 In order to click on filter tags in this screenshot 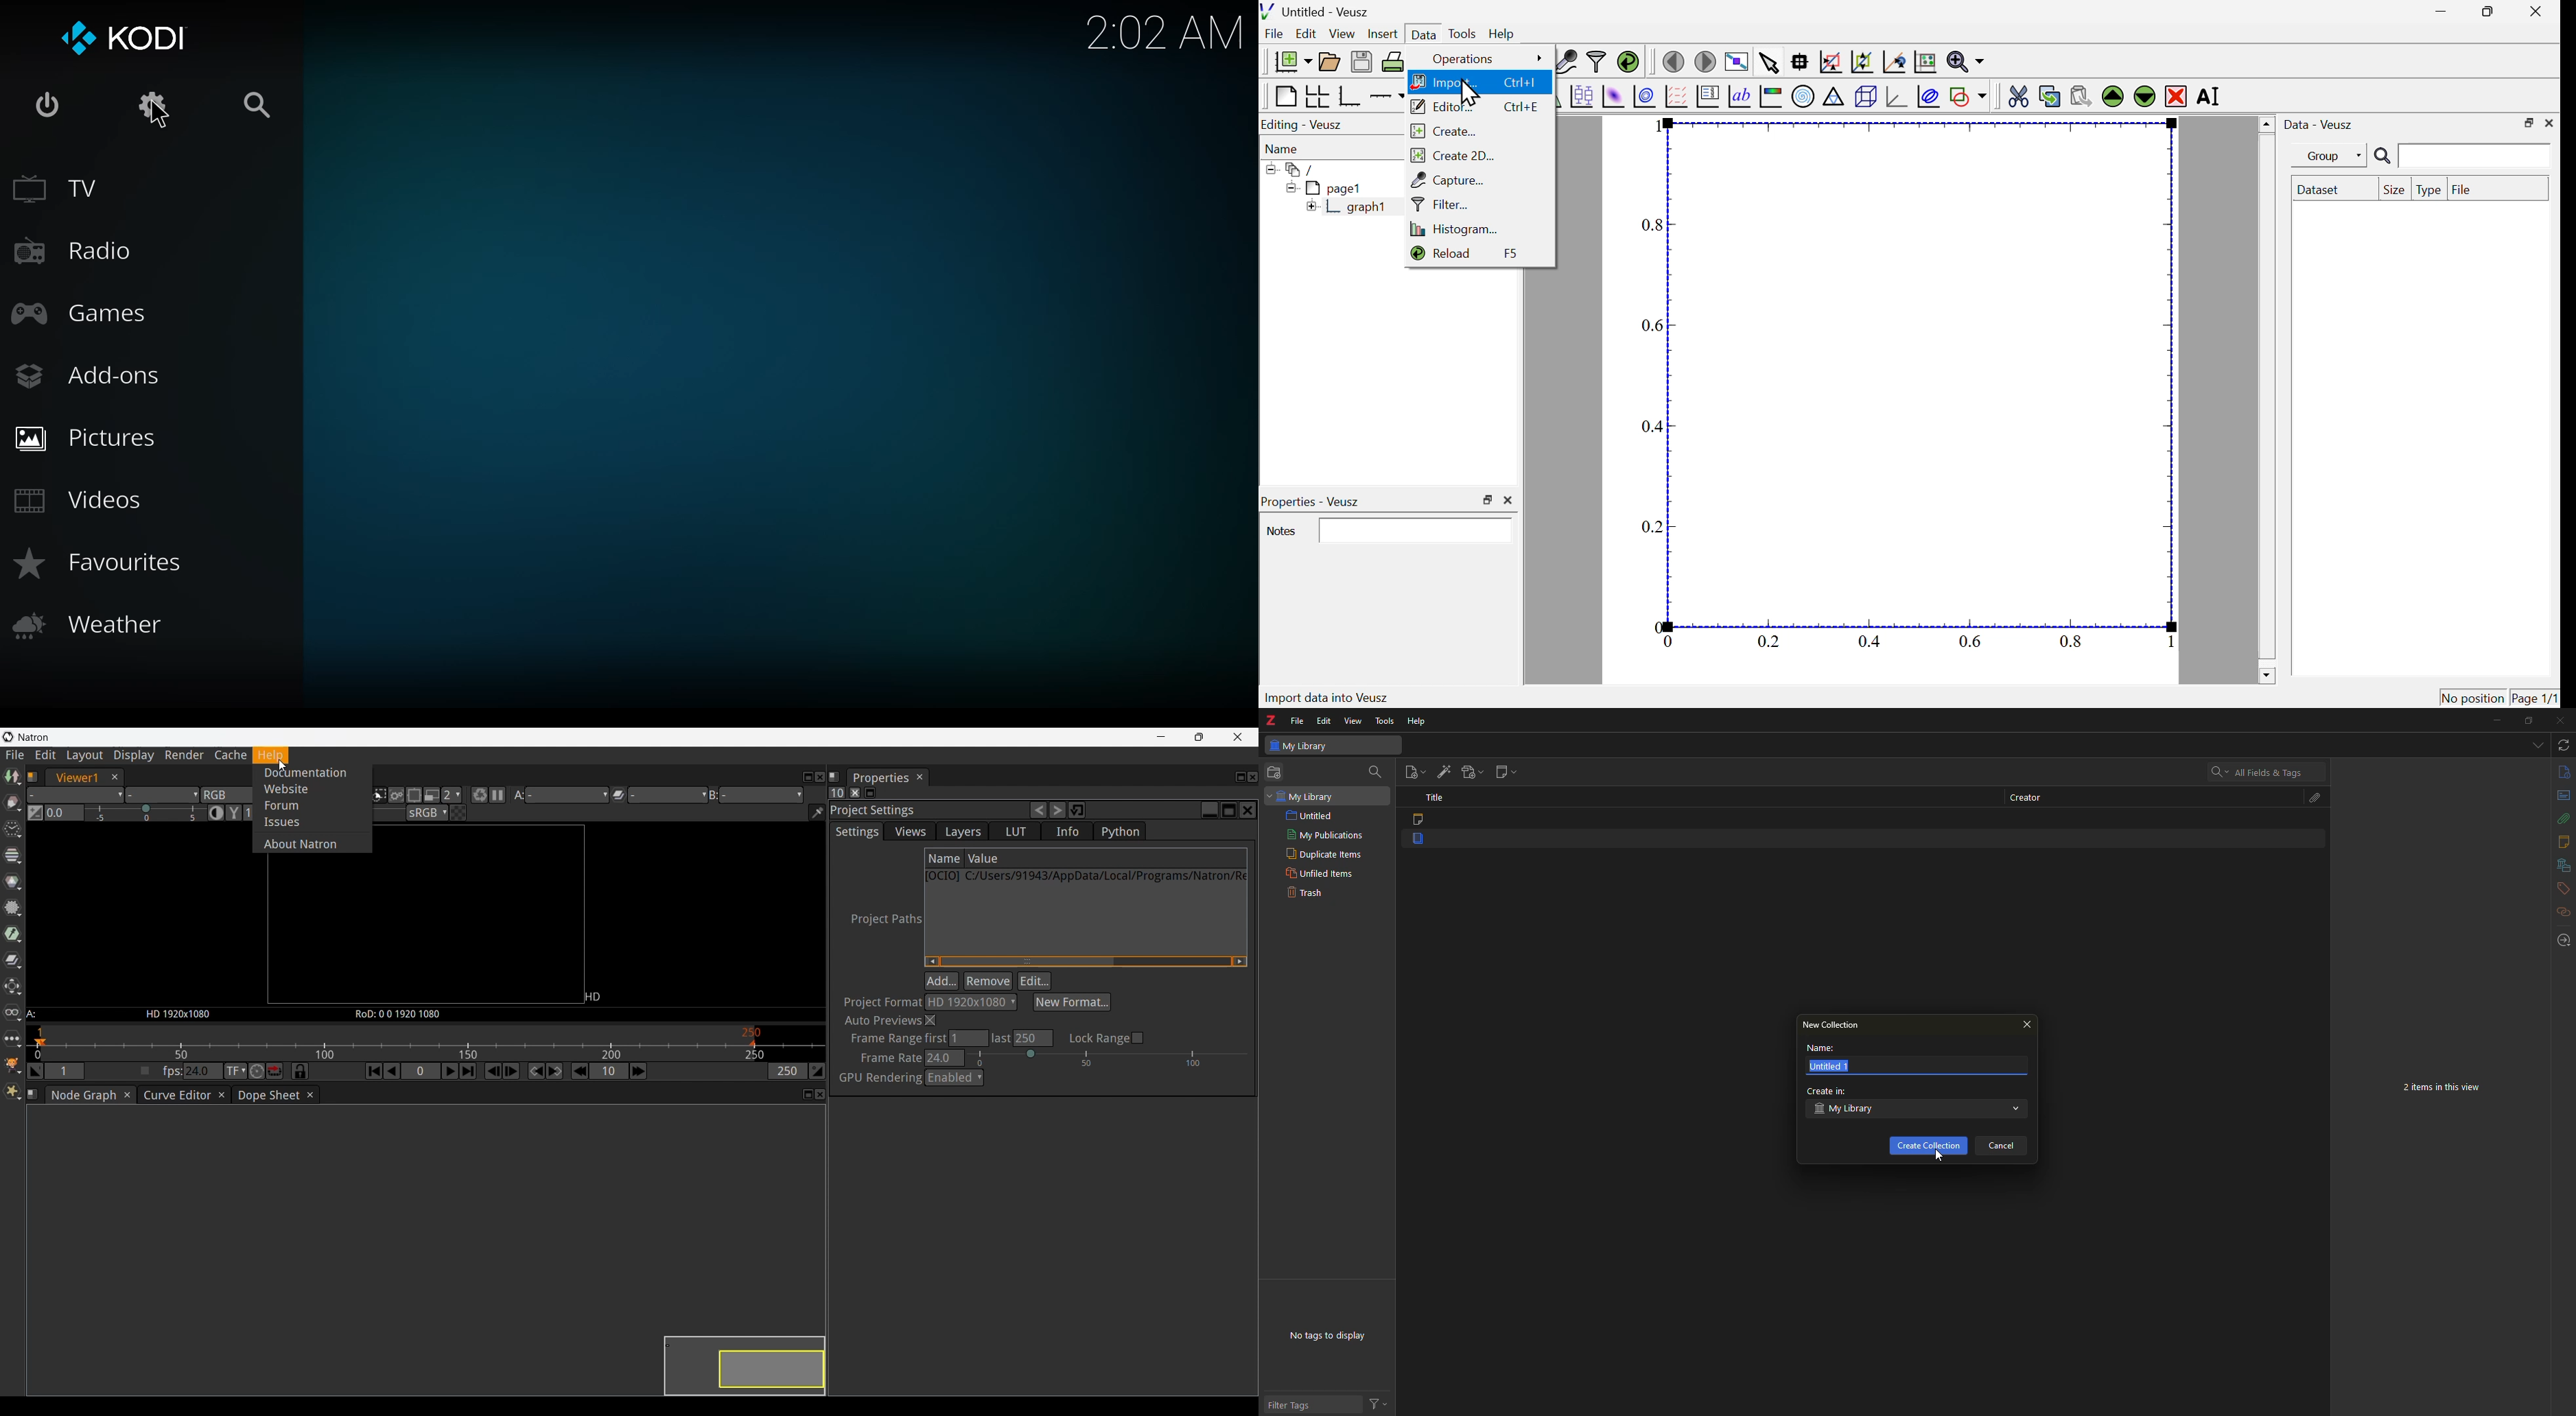, I will do `click(1297, 1406)`.